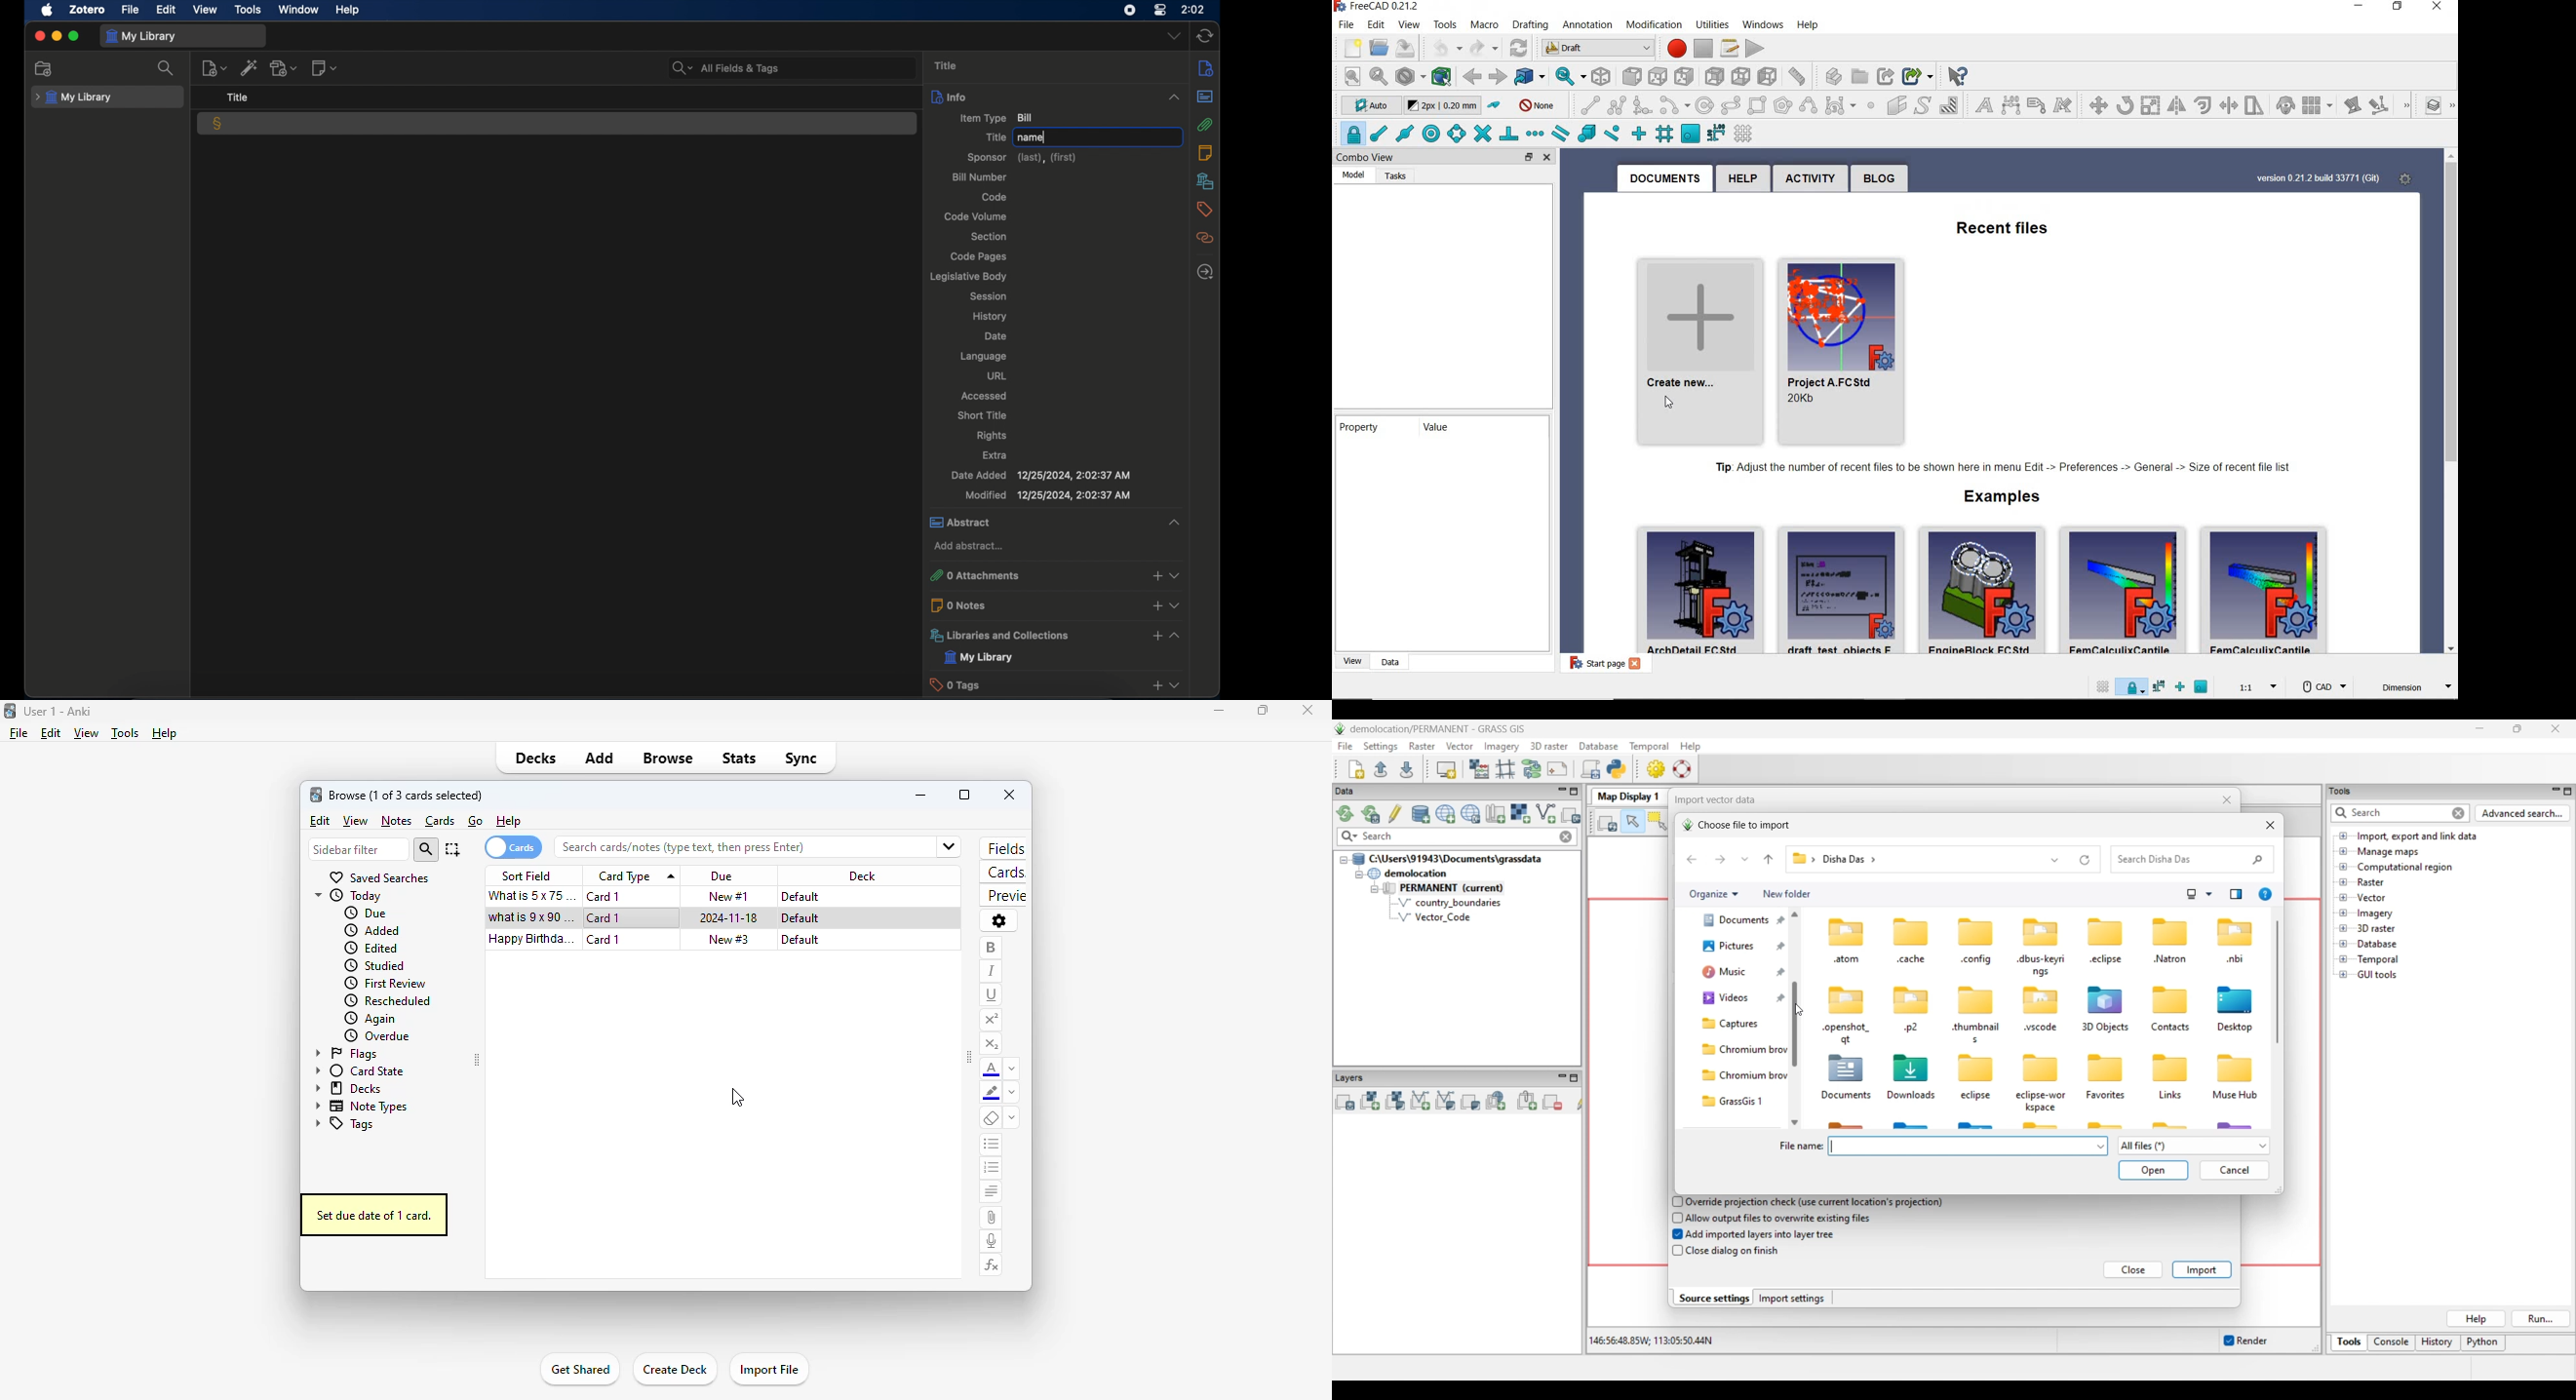 The height and width of the screenshot is (1400, 2576). What do you see at coordinates (1896, 106) in the screenshot?
I see `facebinder` at bounding box center [1896, 106].